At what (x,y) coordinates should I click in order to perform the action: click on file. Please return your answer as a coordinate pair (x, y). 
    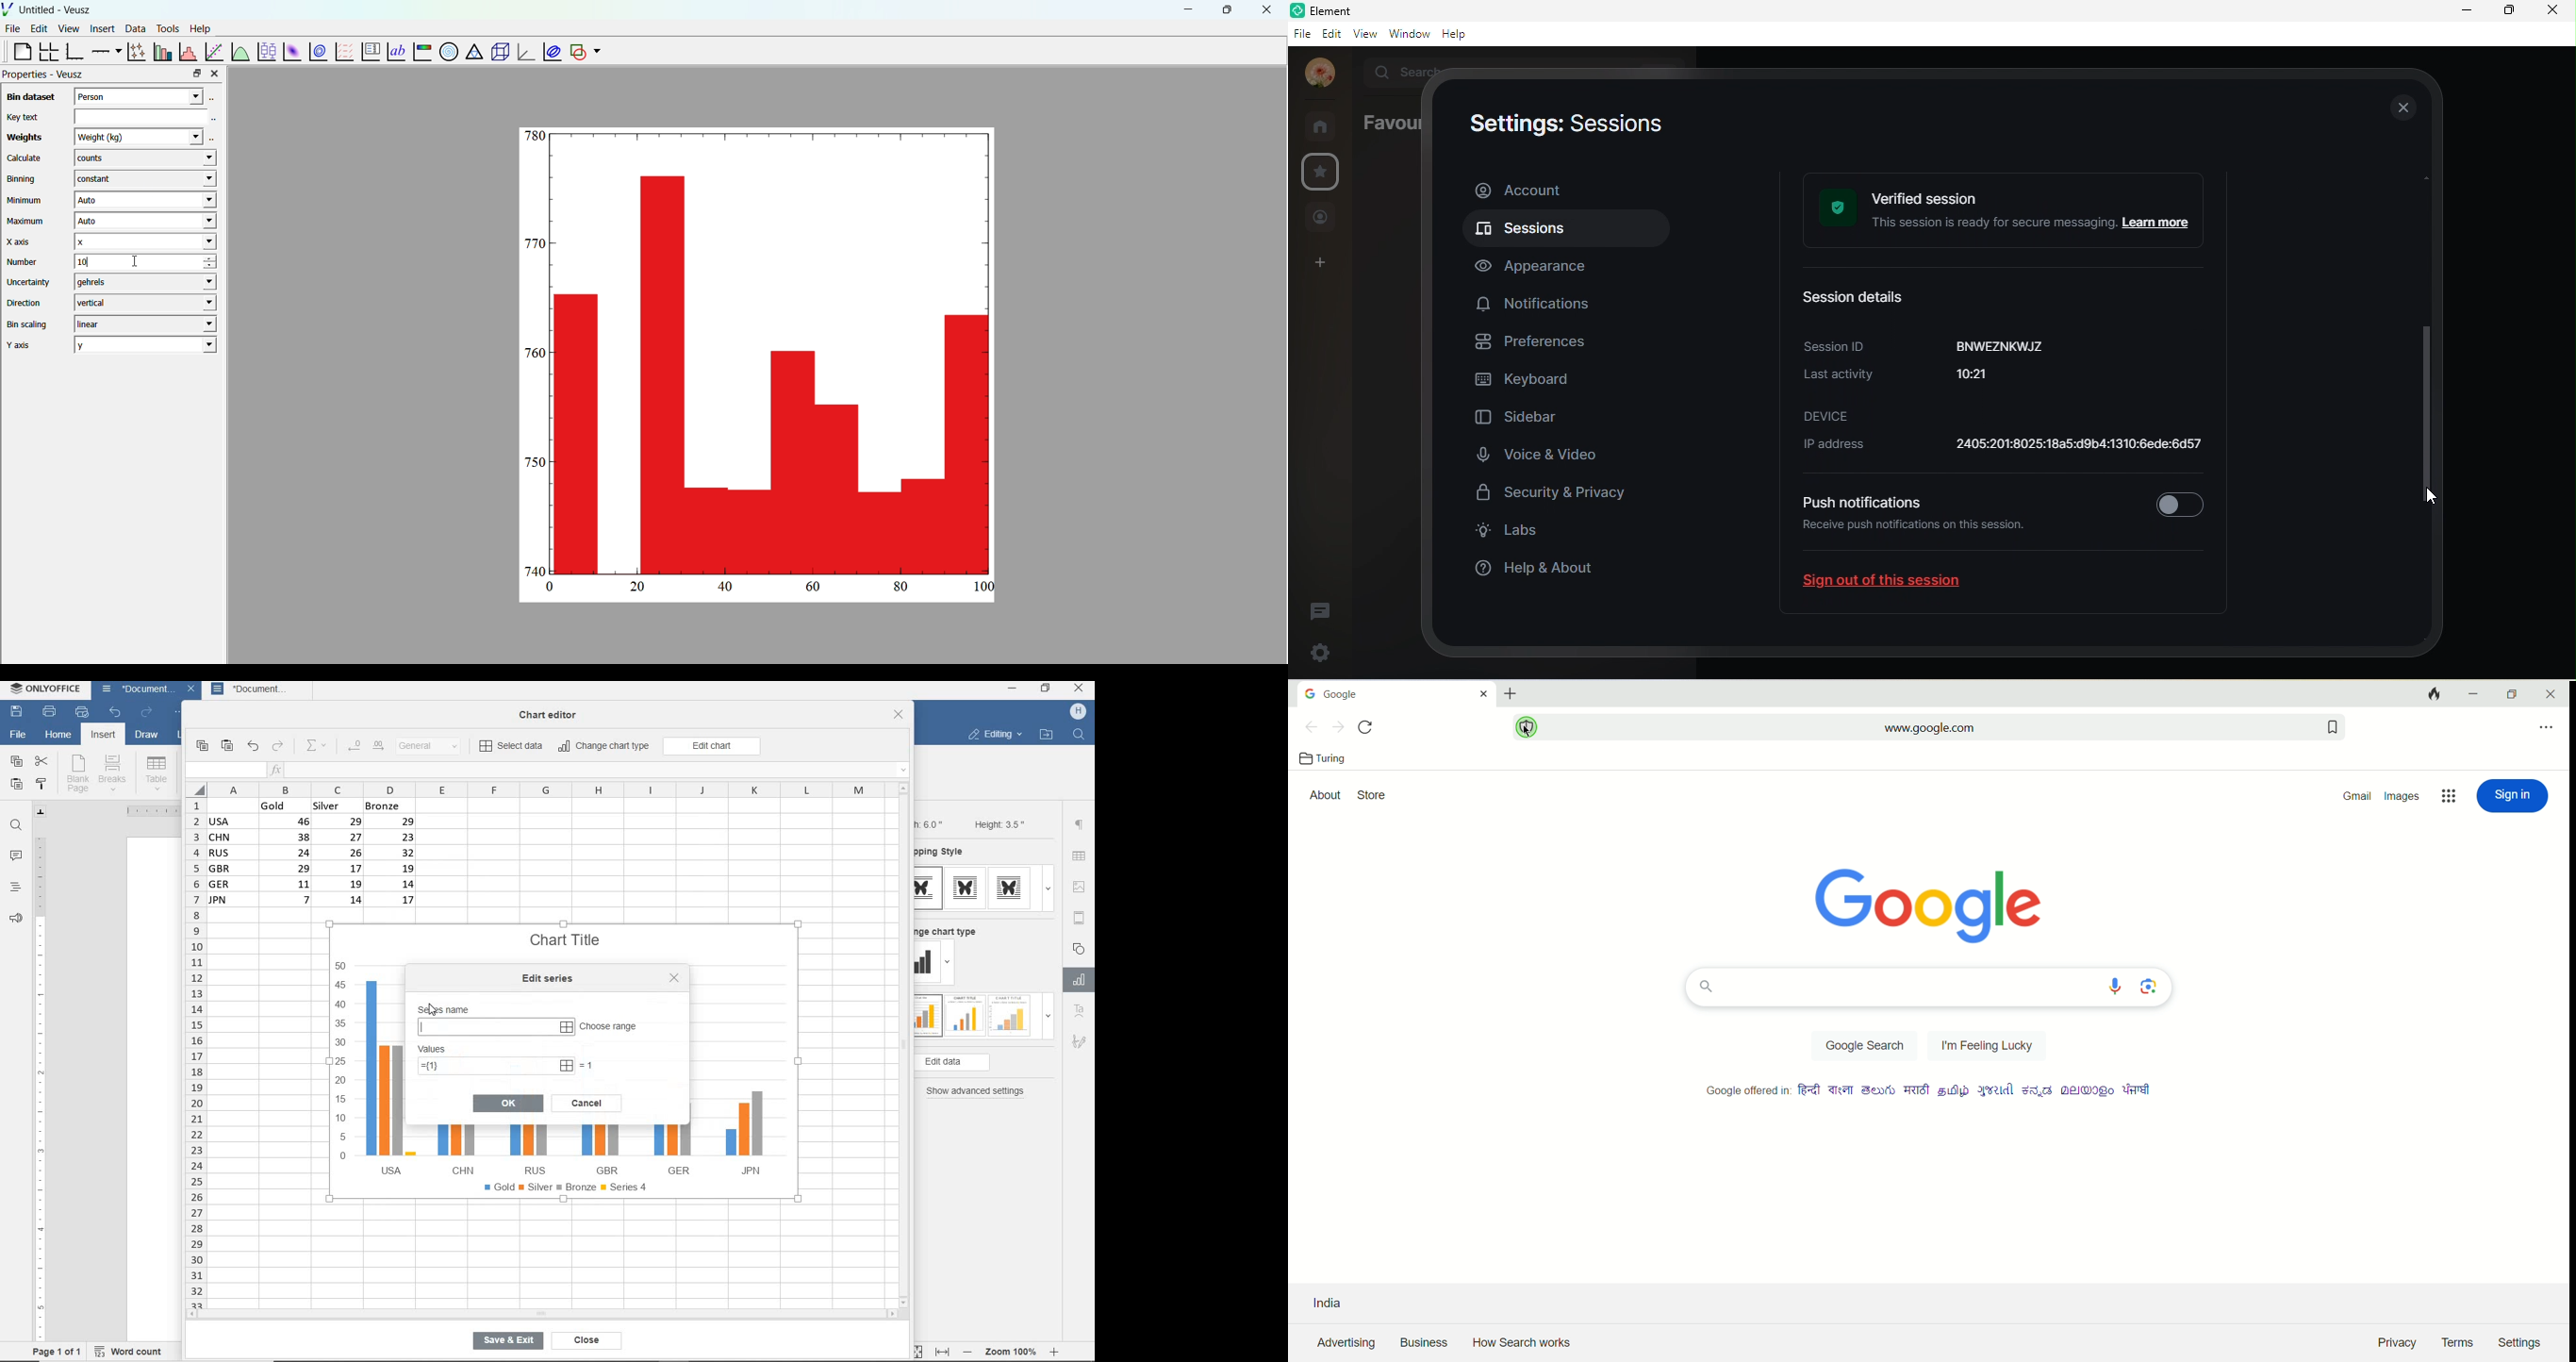
    Looking at the image, I should click on (17, 733).